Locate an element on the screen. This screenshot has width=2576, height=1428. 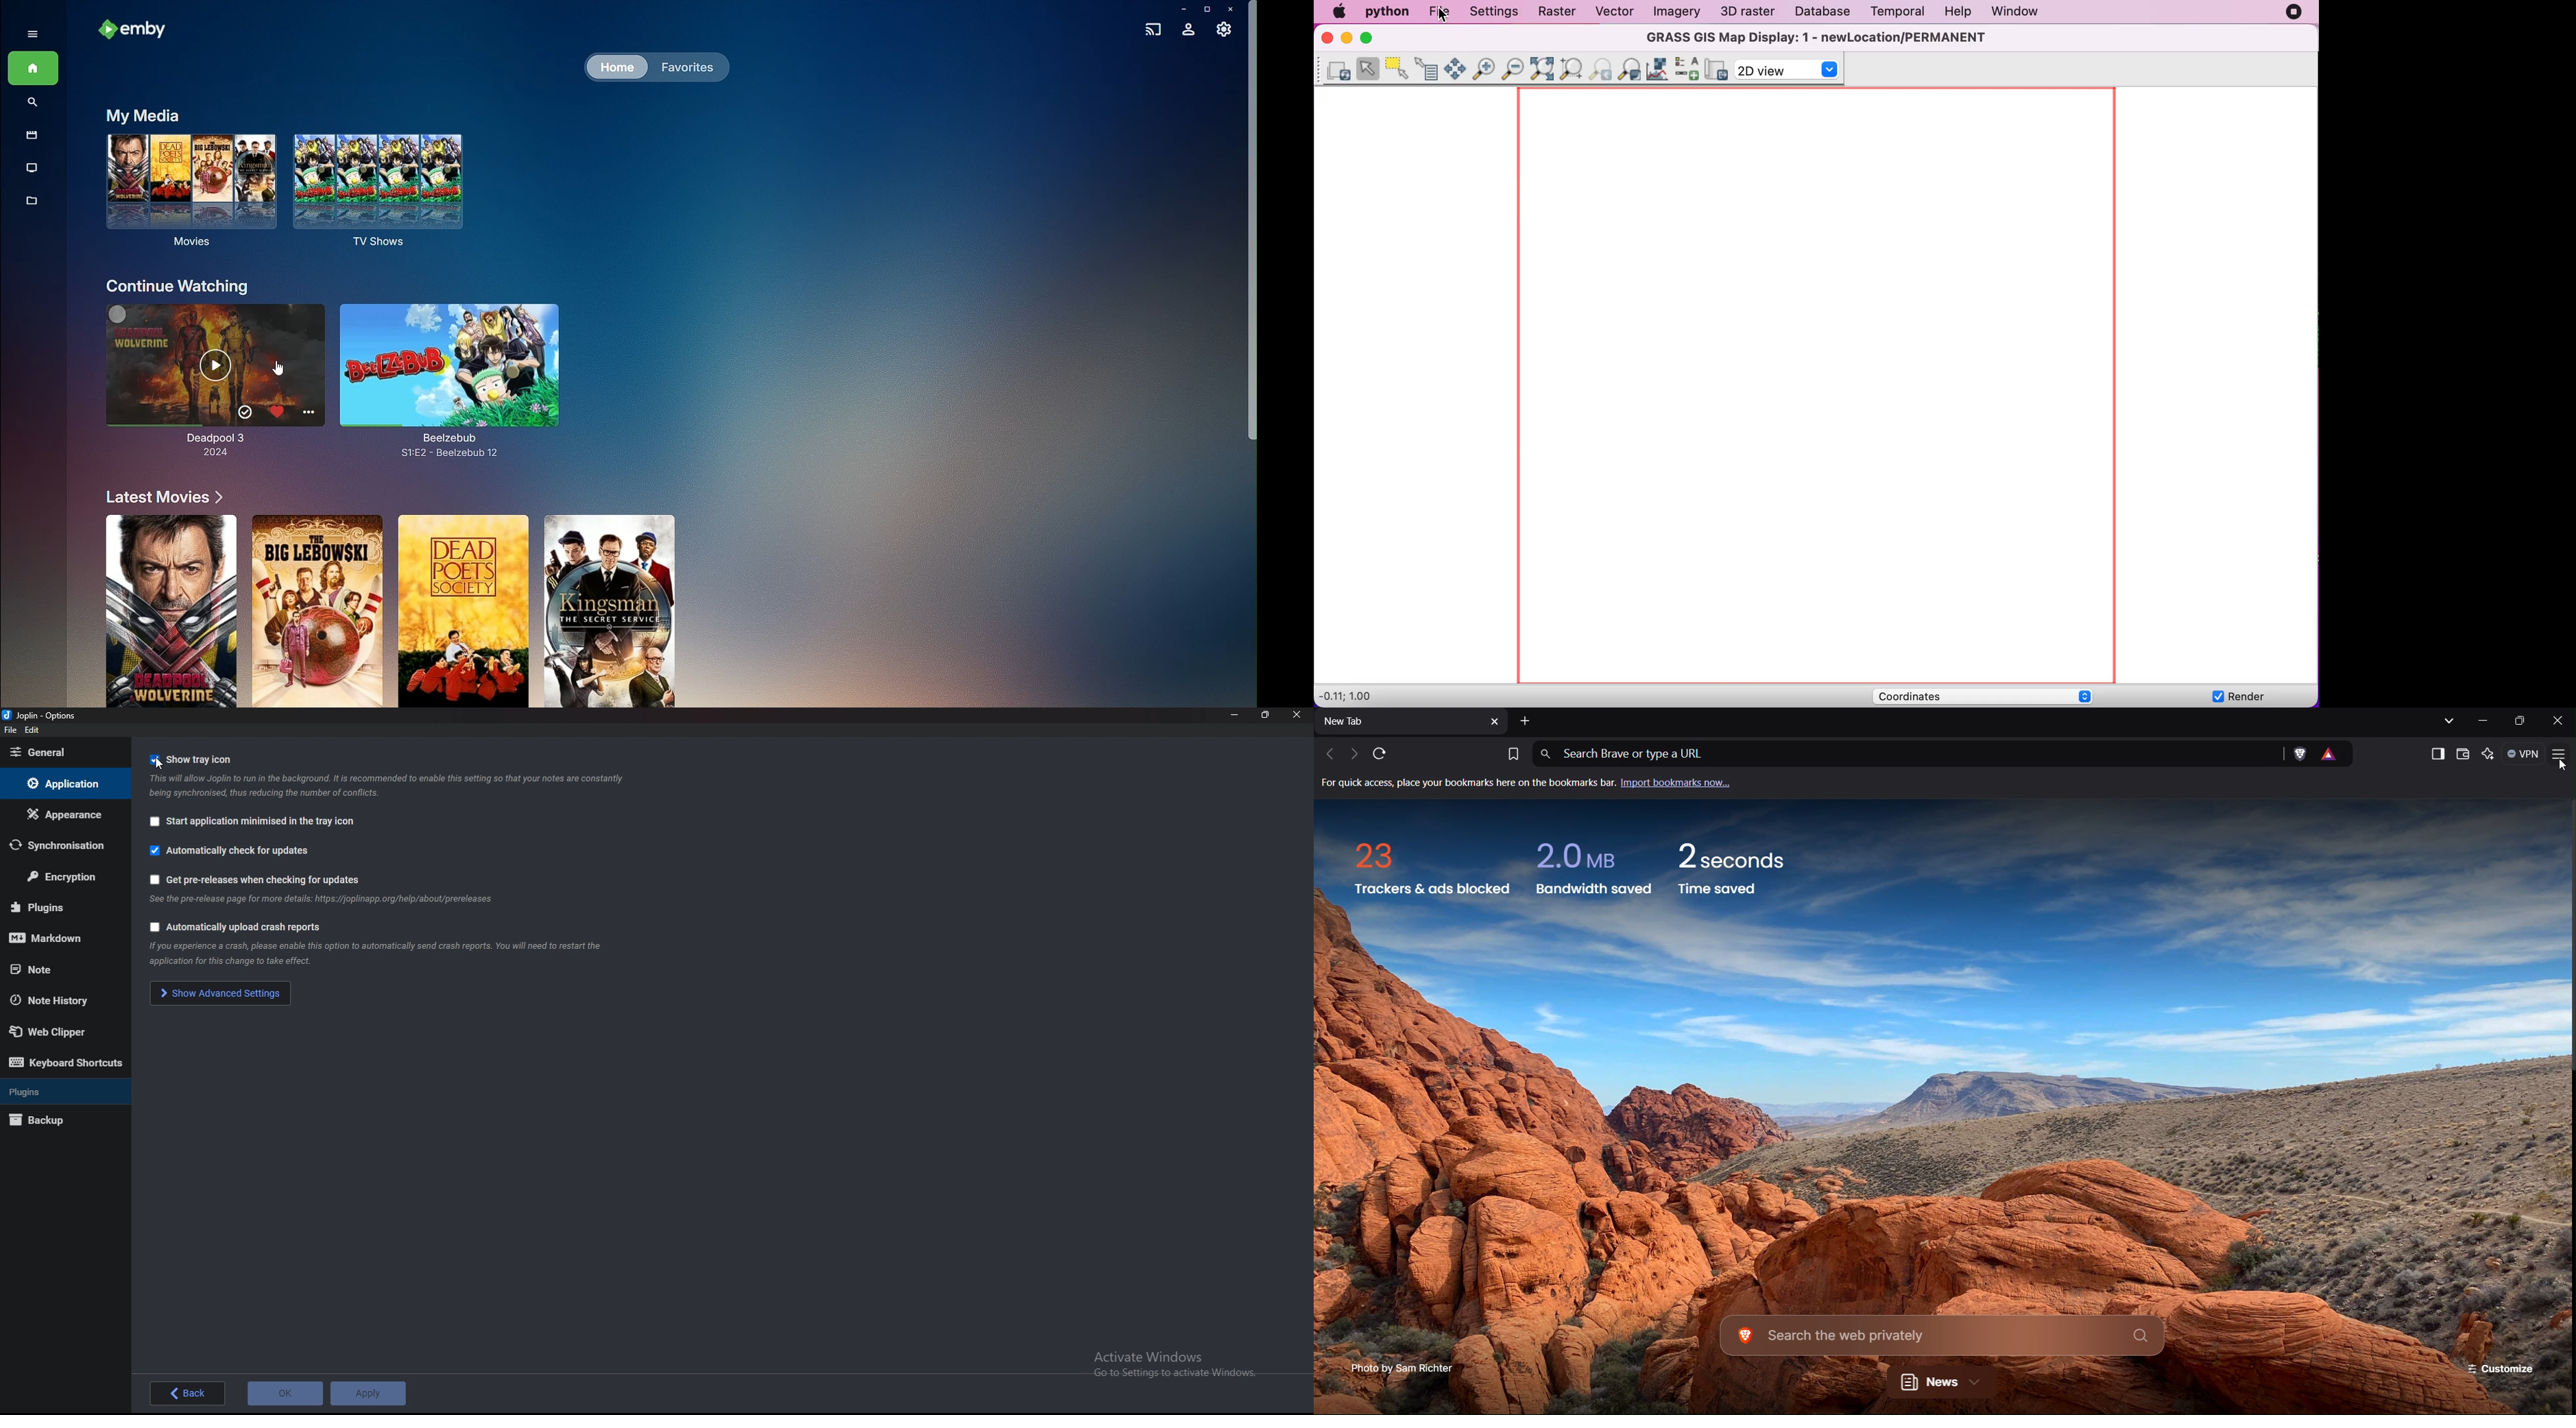
Checkbox  is located at coordinates (152, 927).